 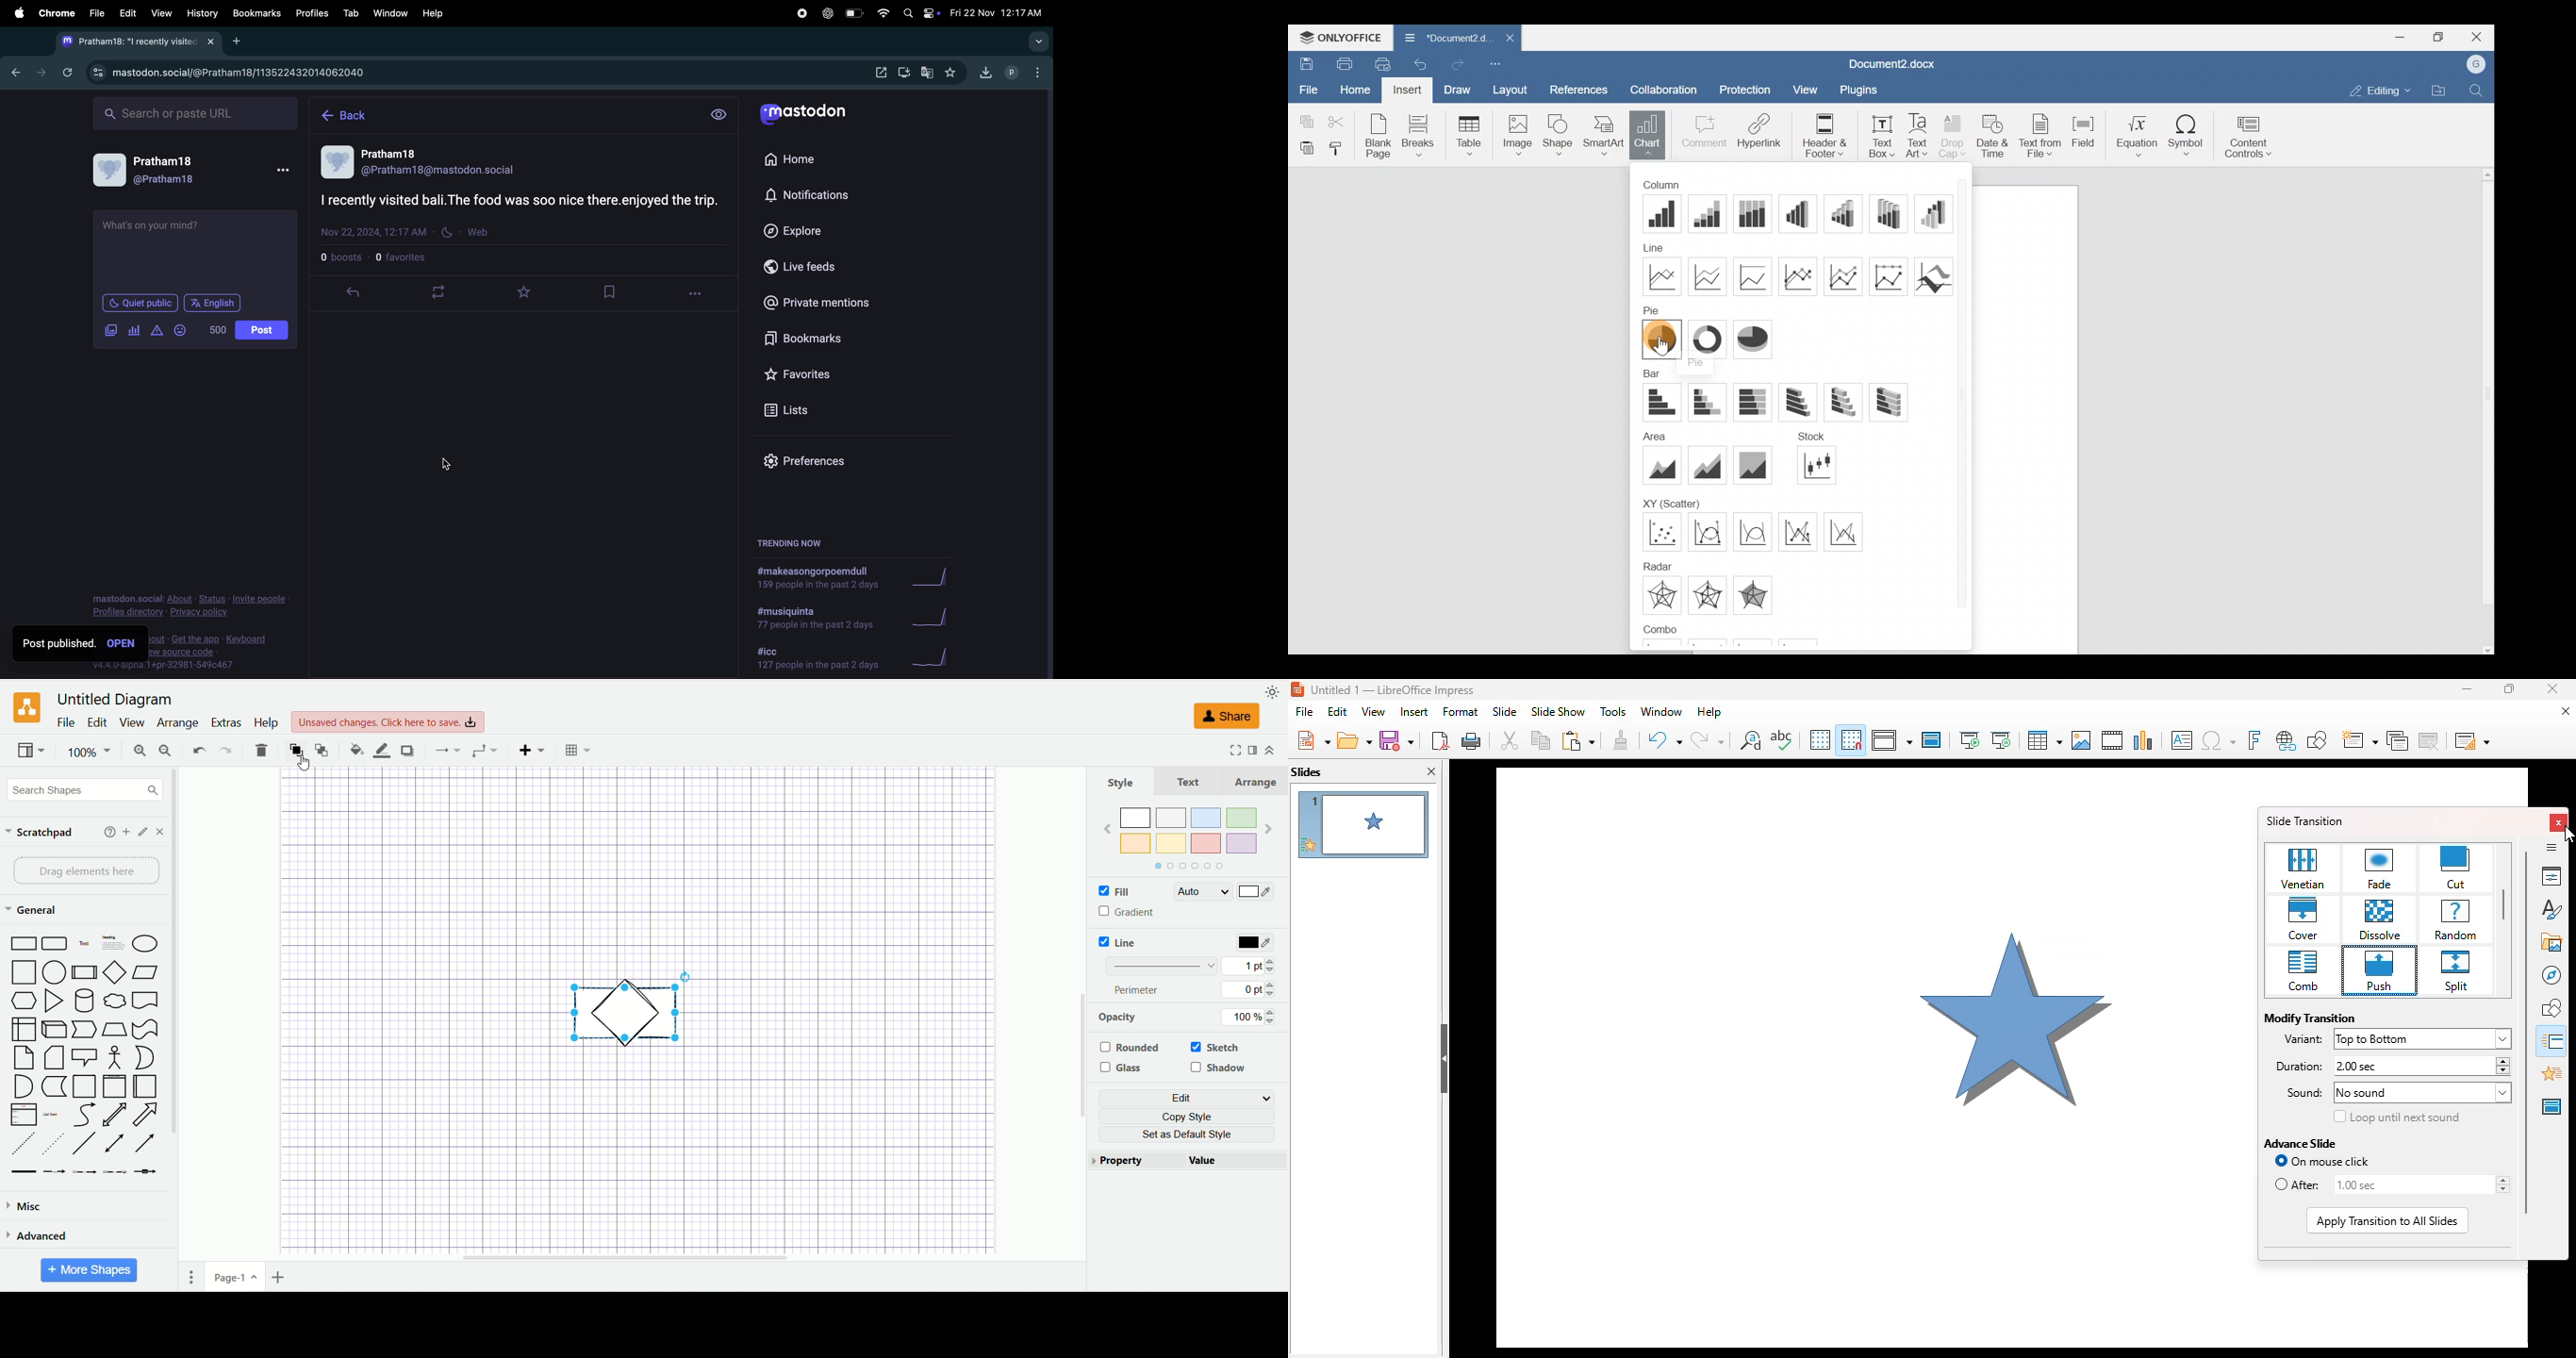 I want to click on tab, so click(x=353, y=12).